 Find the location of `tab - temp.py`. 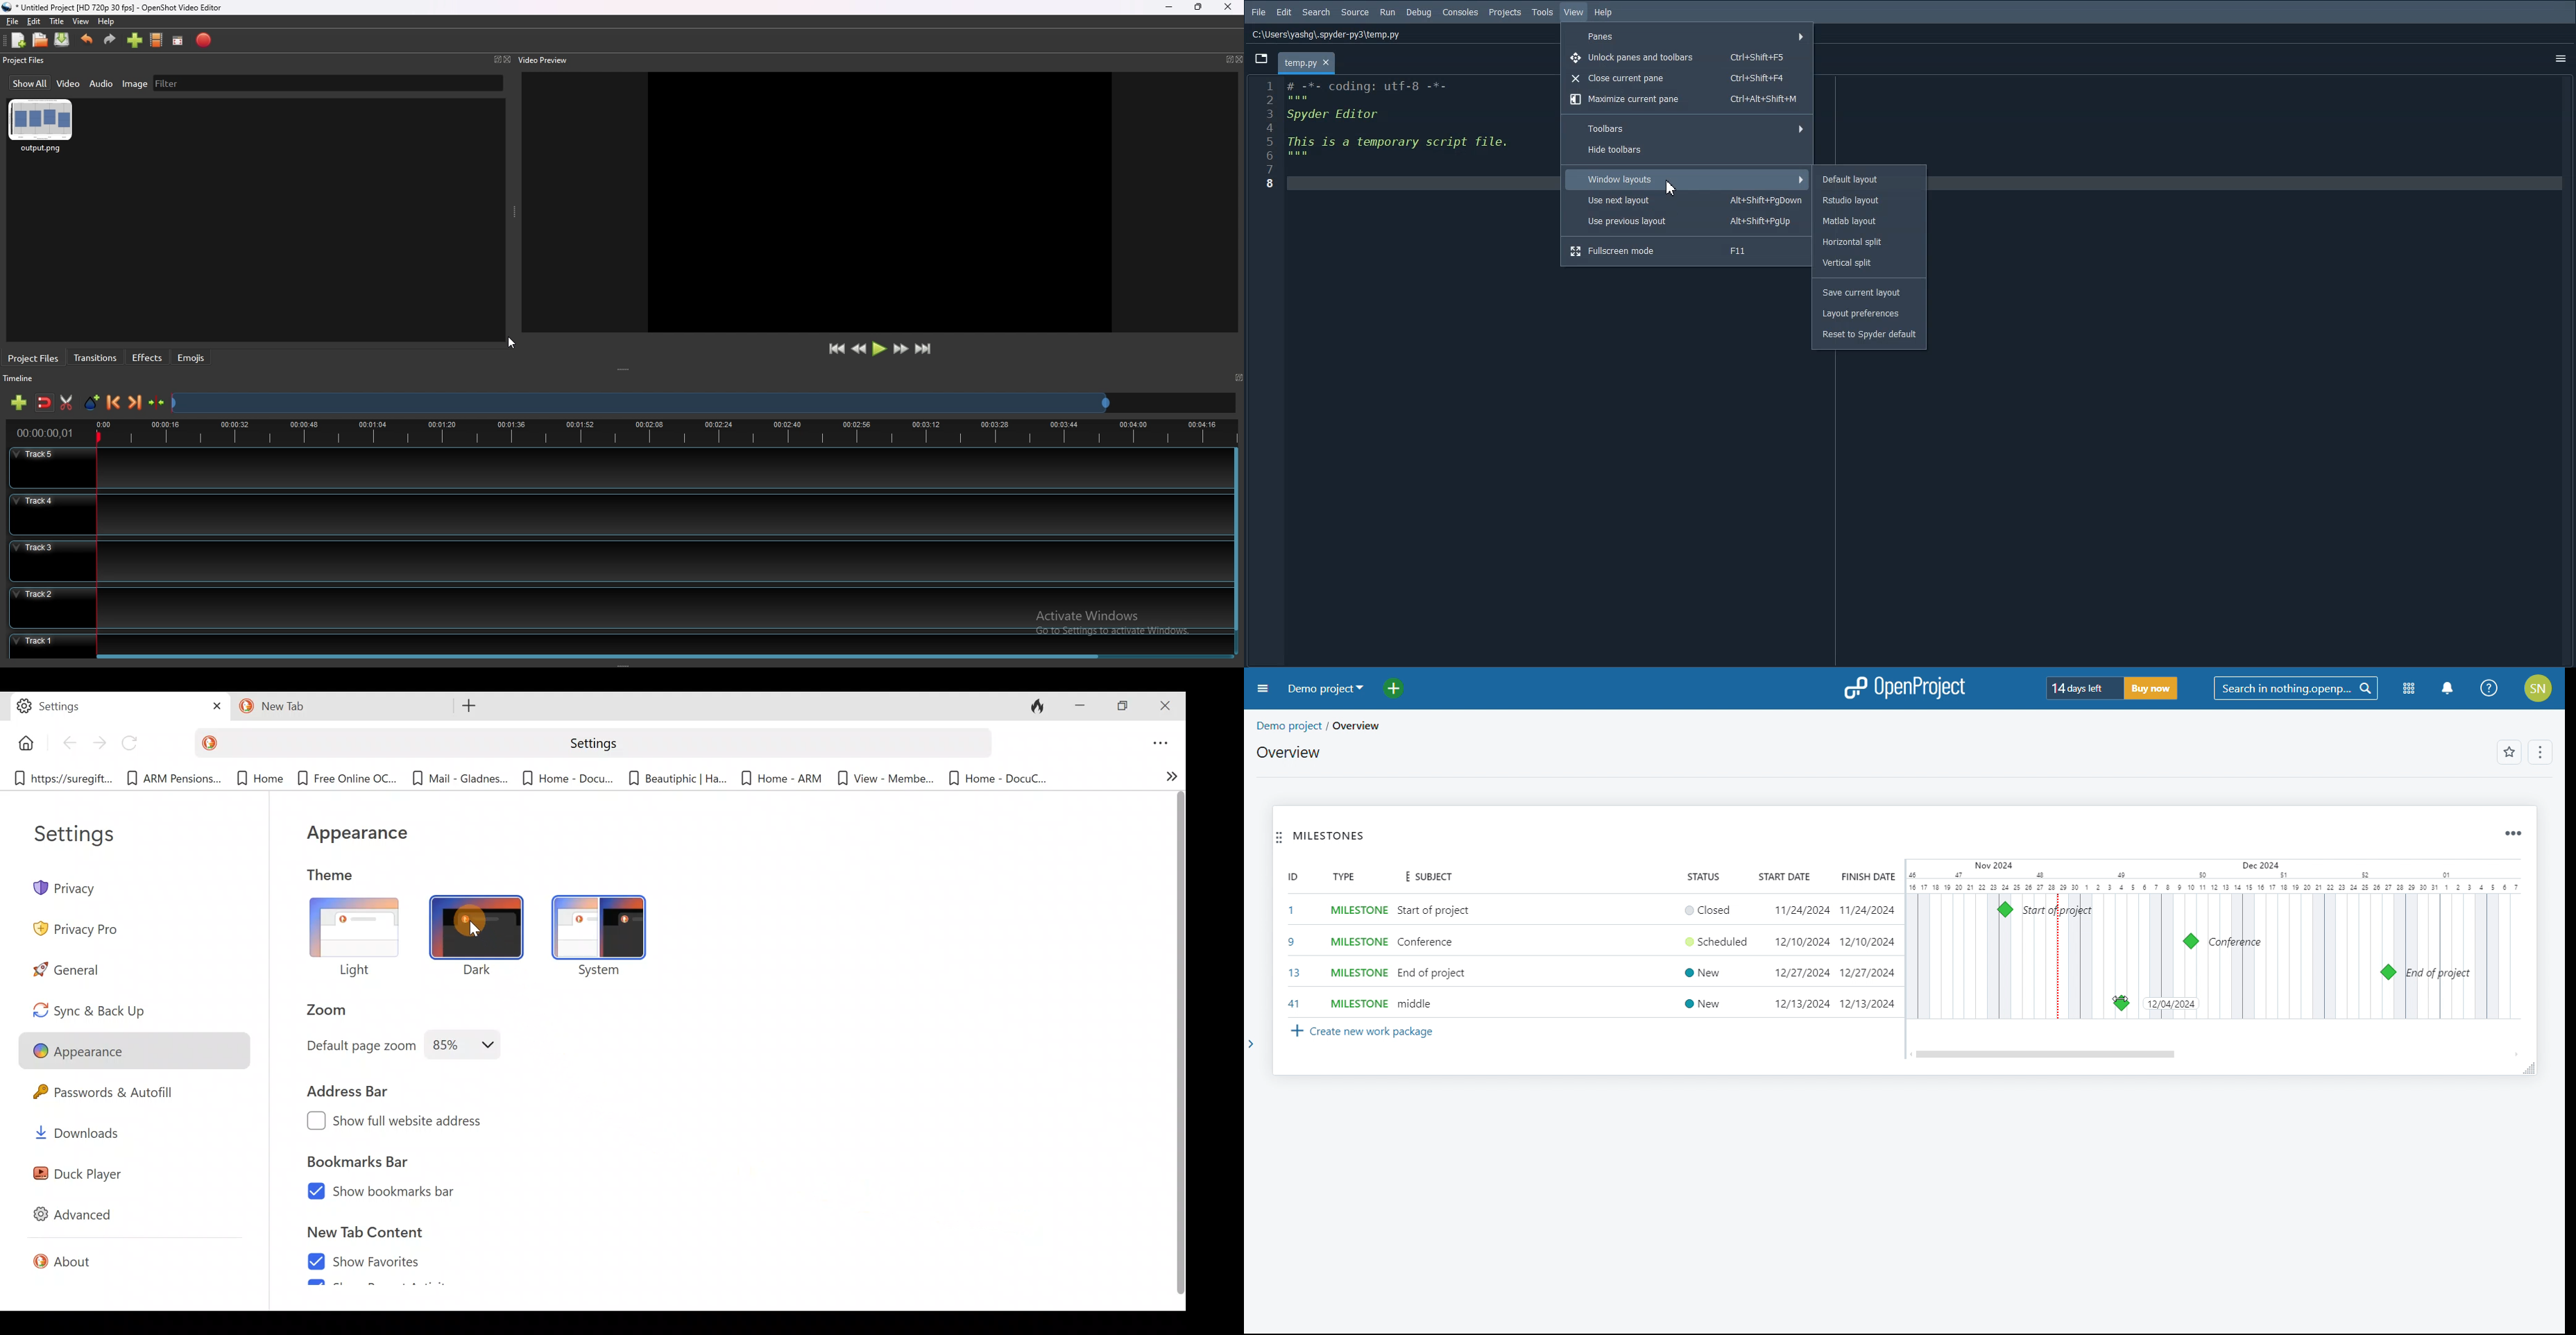

tab - temp.py is located at coordinates (1306, 63).